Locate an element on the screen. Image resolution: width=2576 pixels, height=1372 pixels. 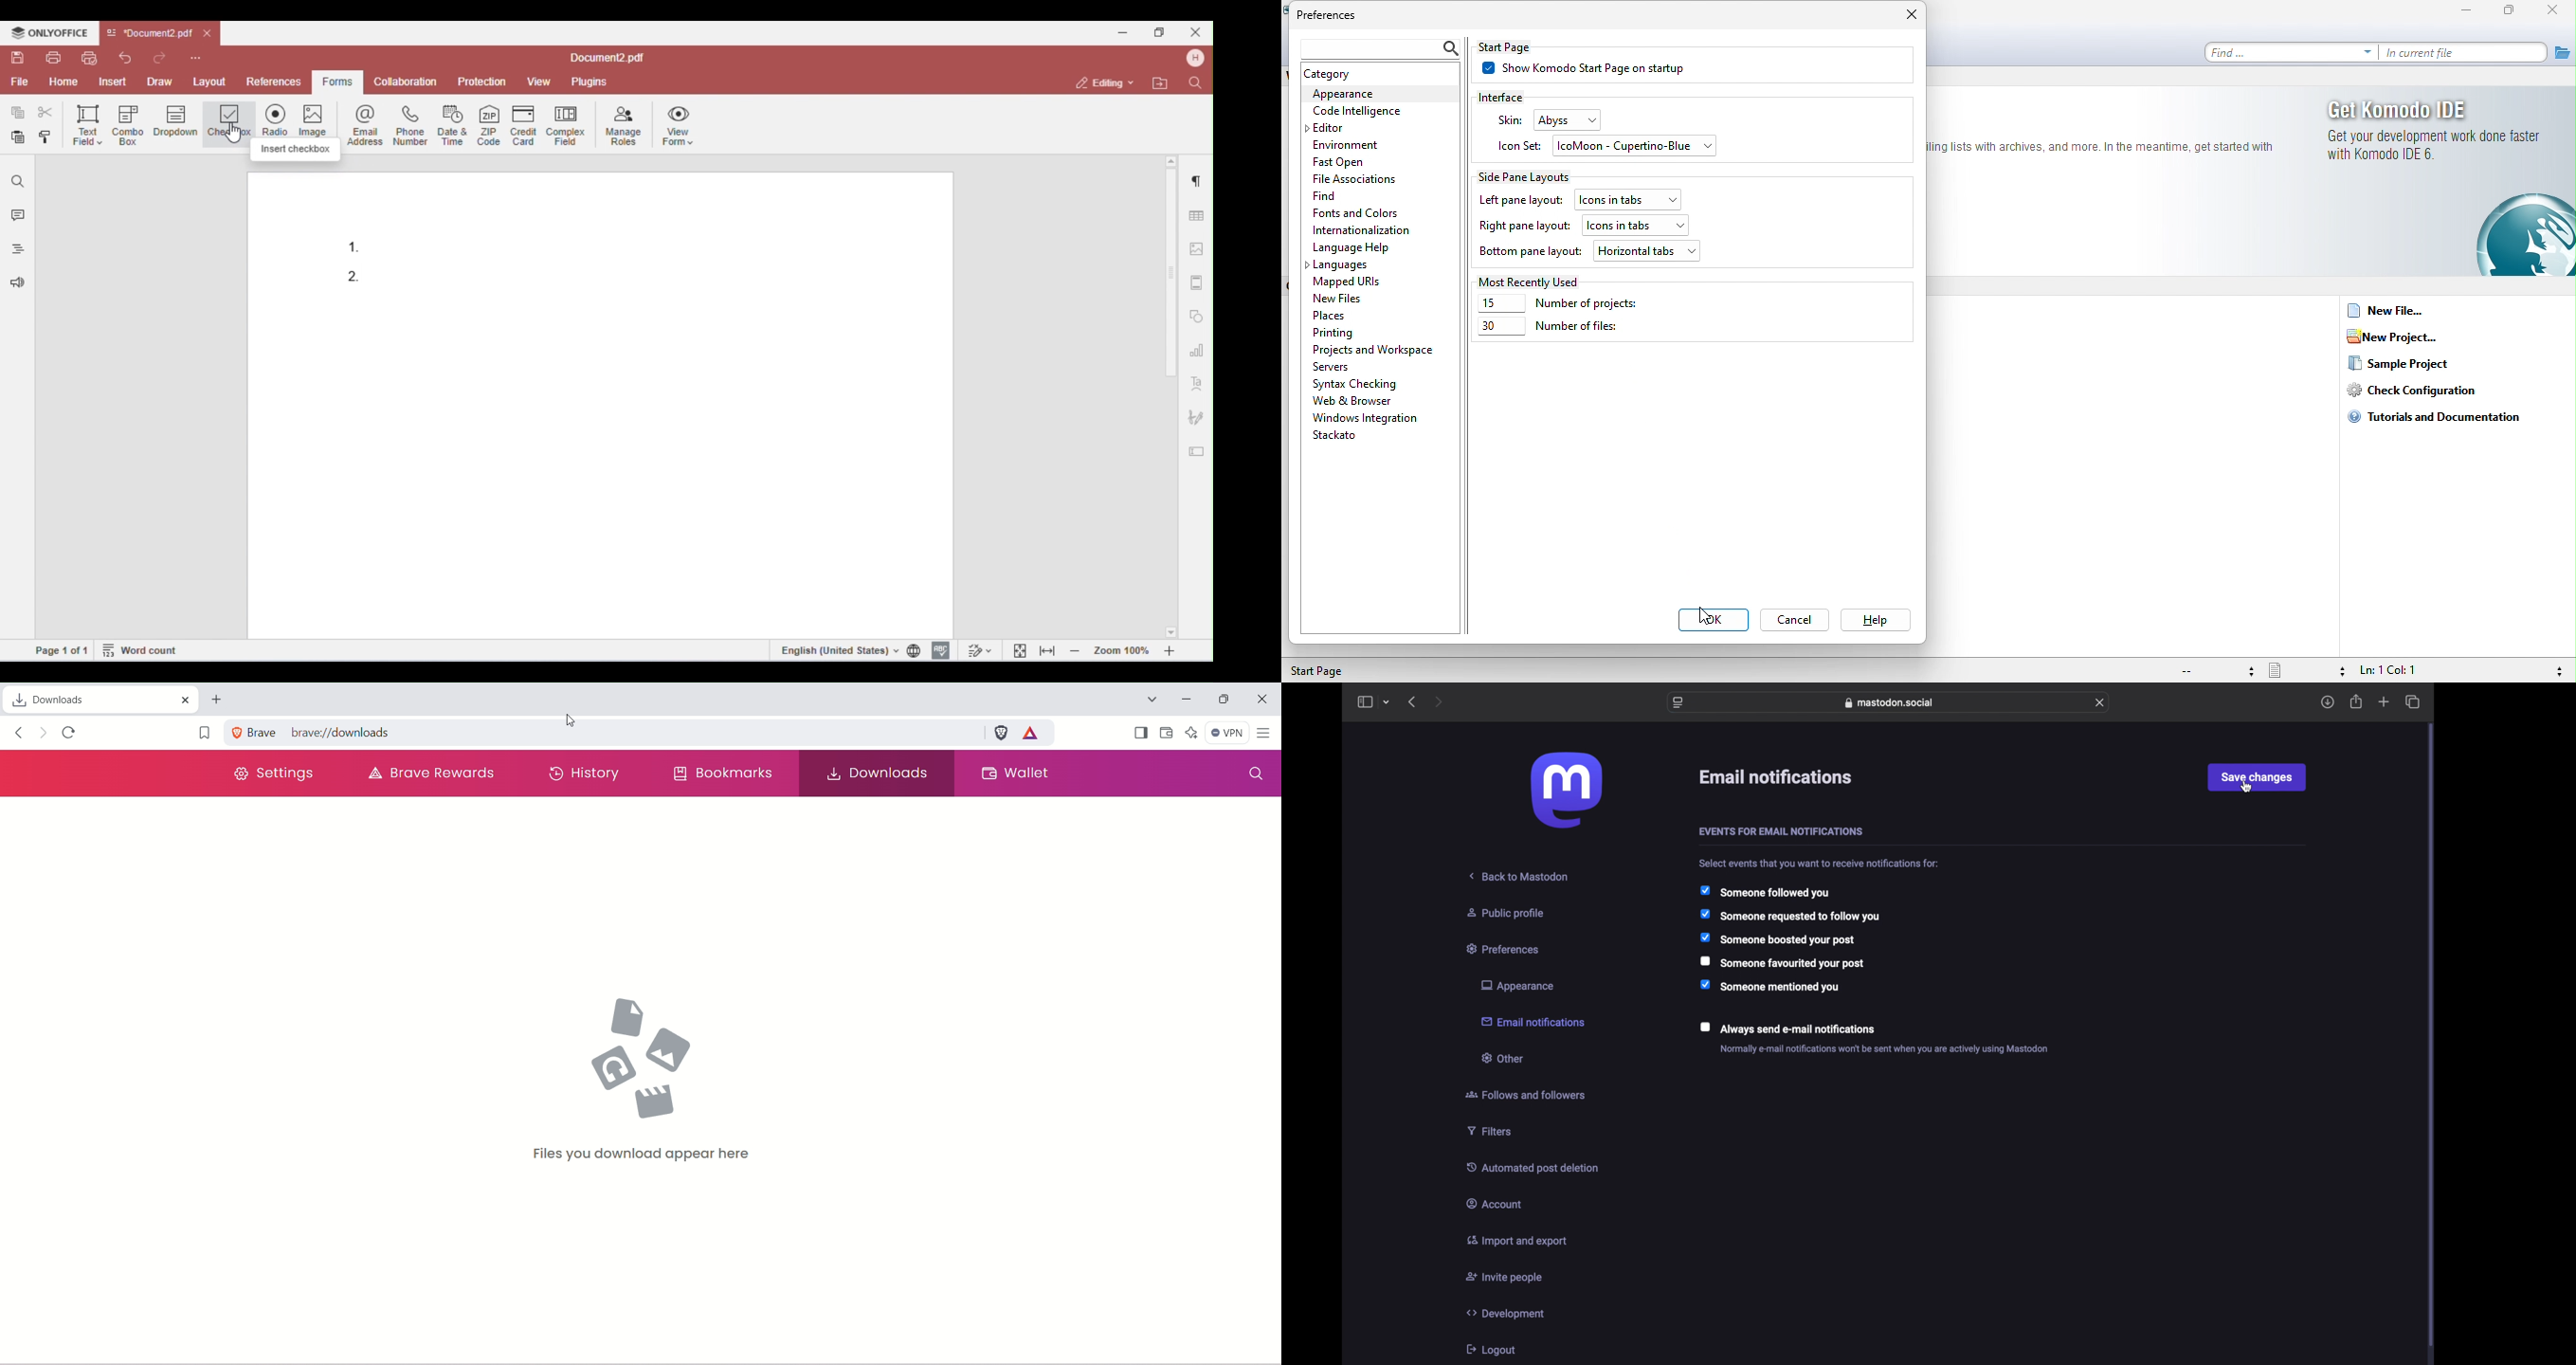
ln 1, col 1 is located at coordinates (2408, 670).